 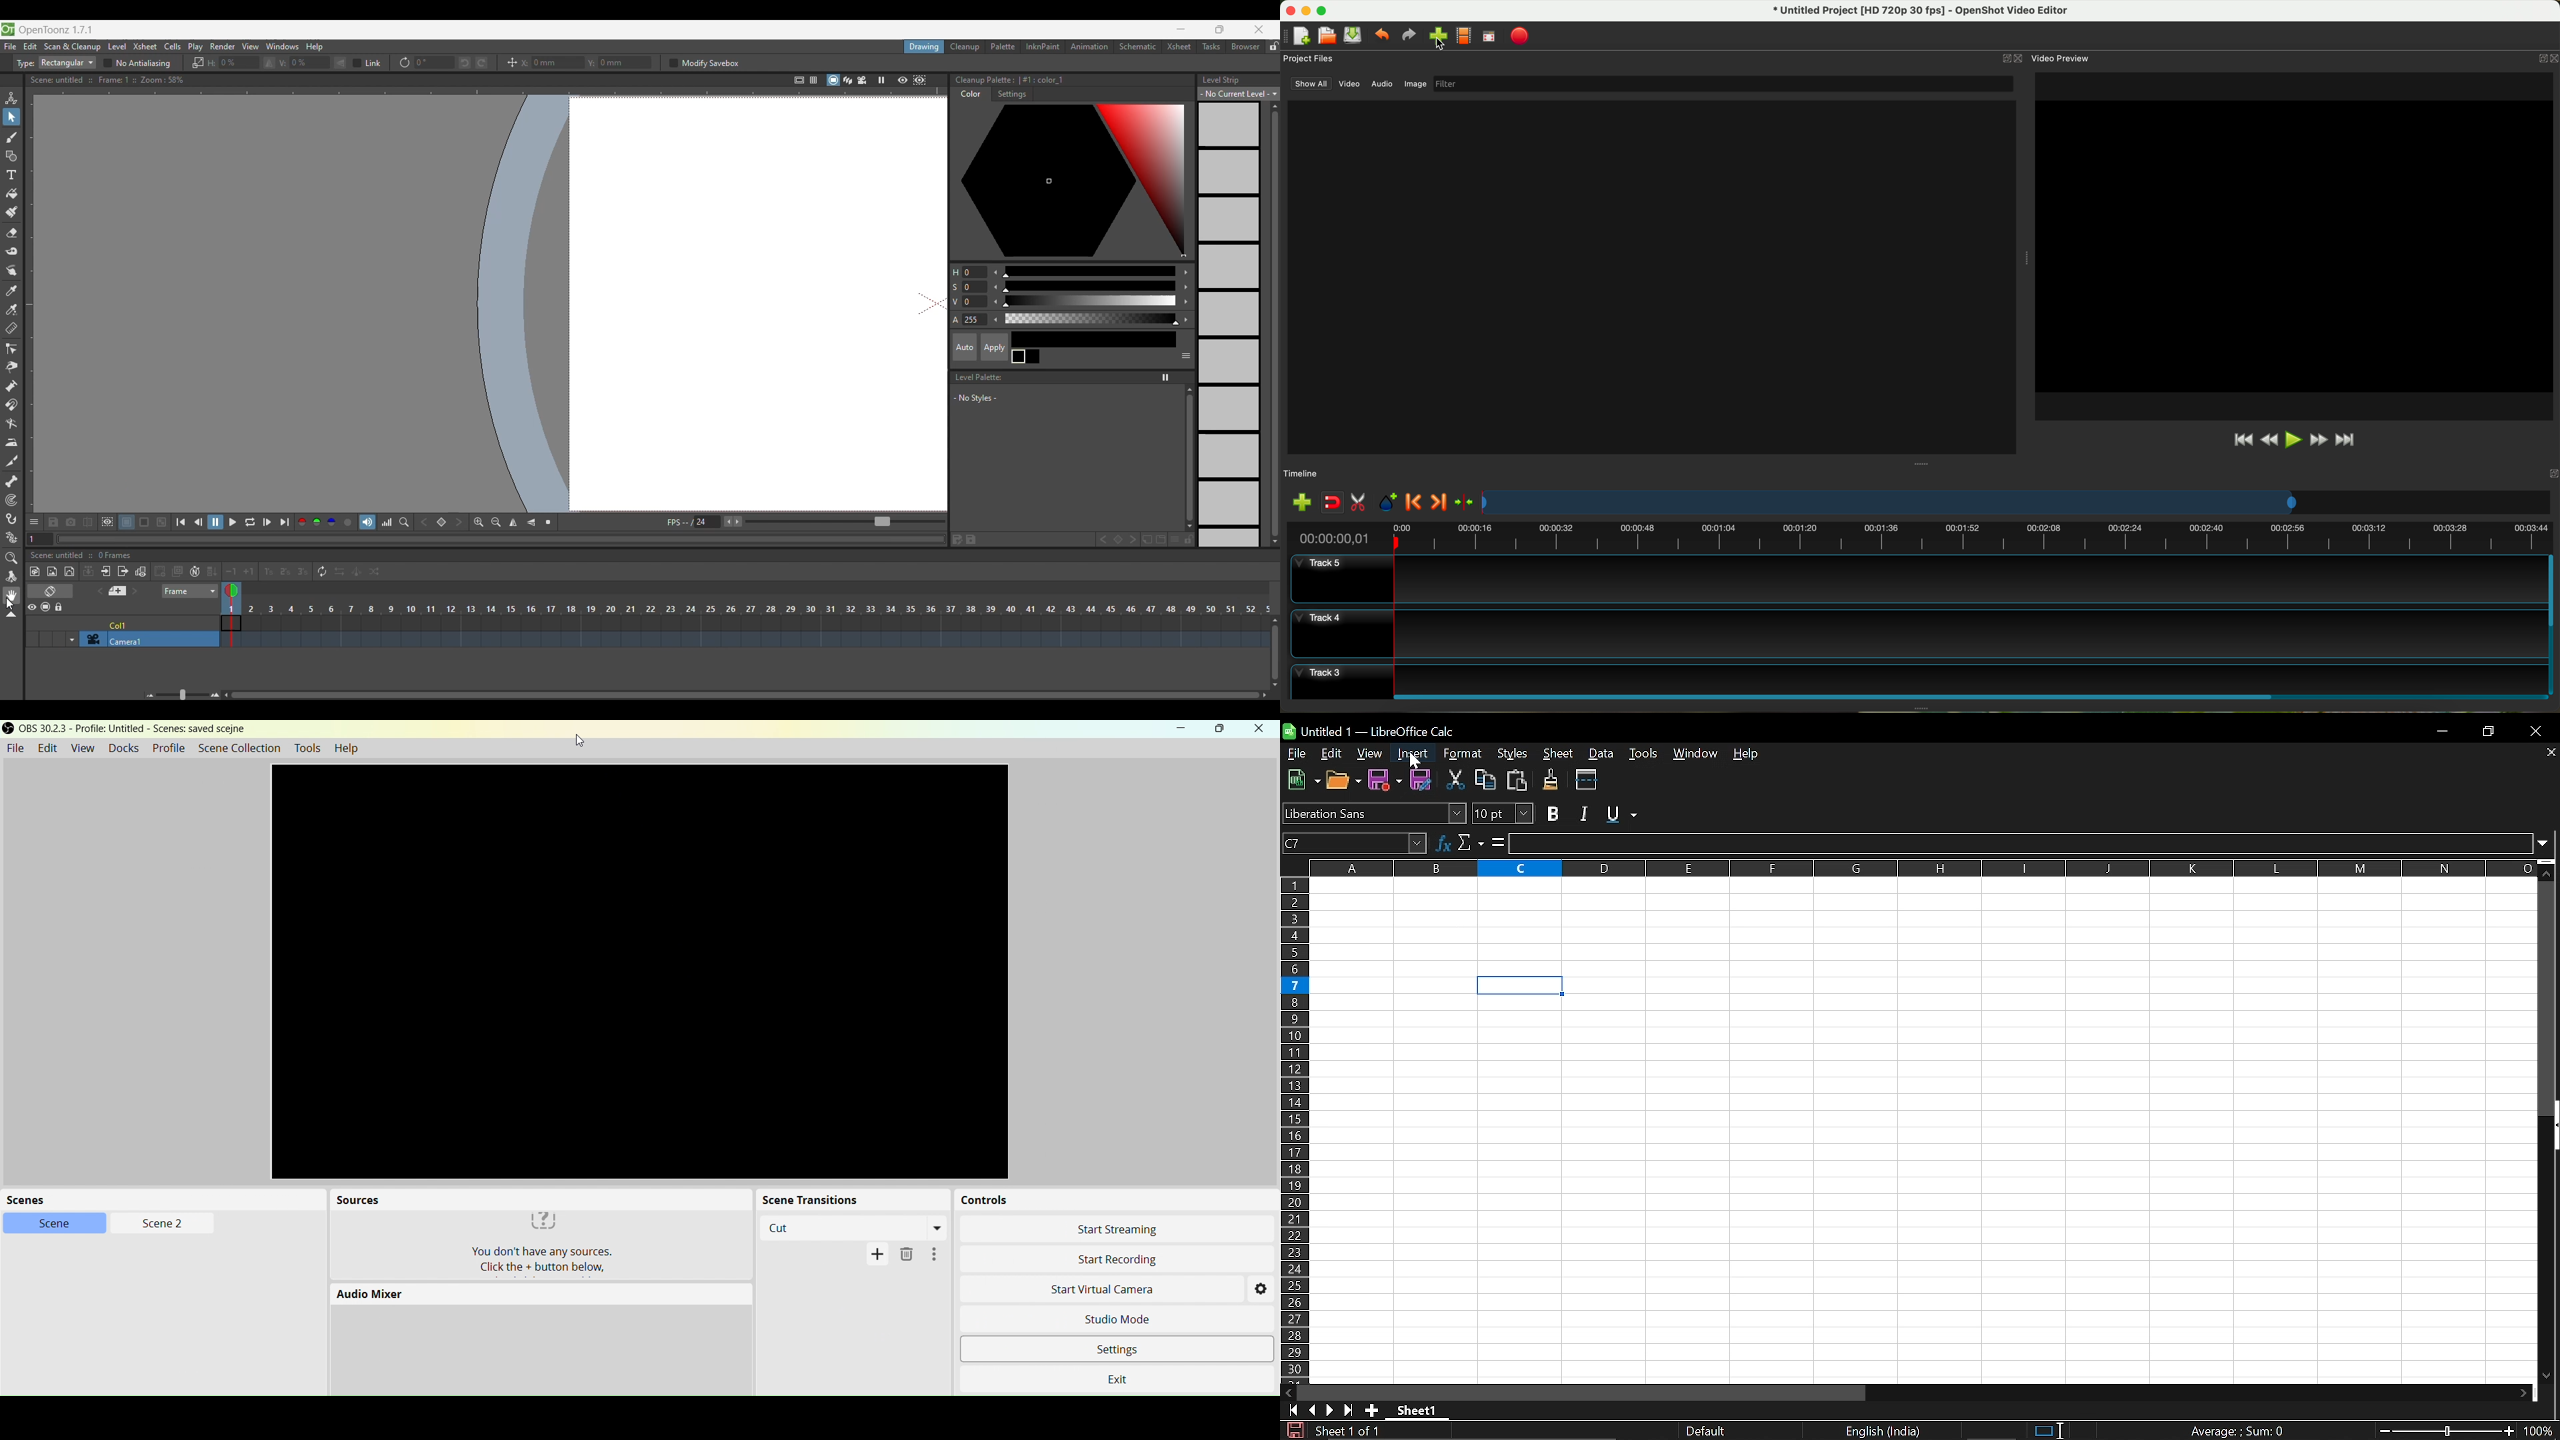 What do you see at coordinates (903, 80) in the screenshot?
I see `Preview` at bounding box center [903, 80].